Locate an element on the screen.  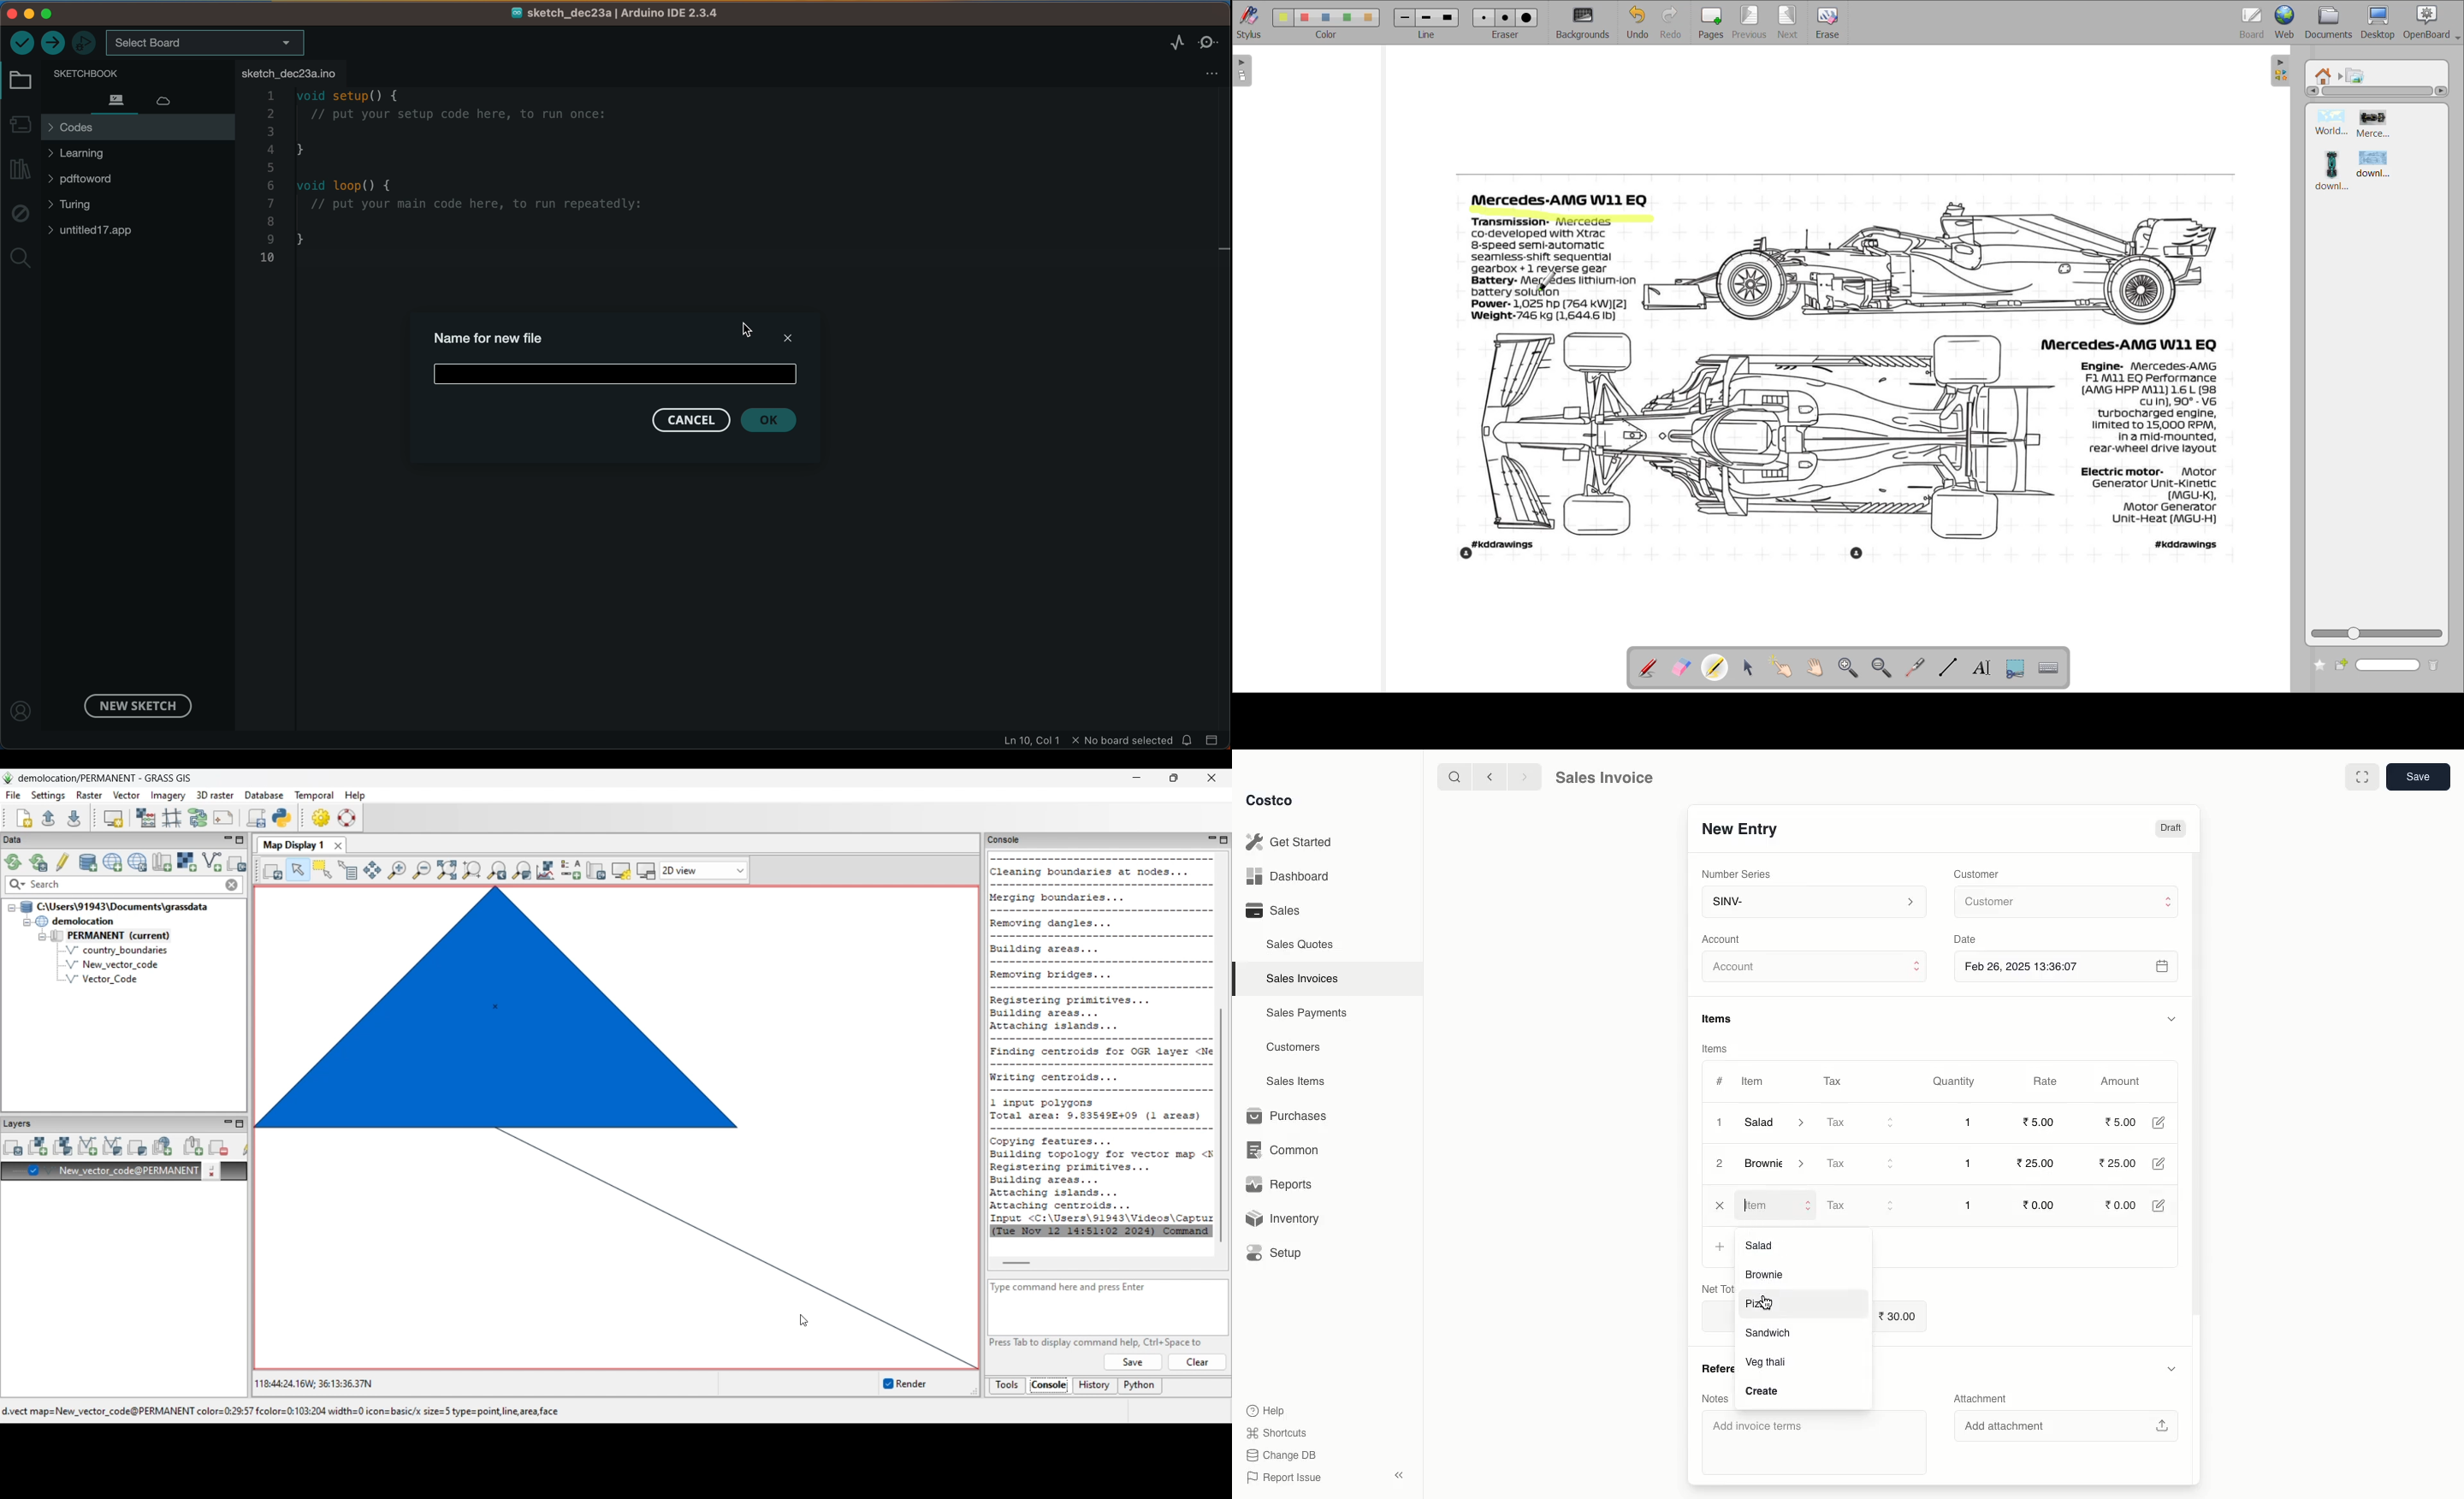
‘Account is located at coordinates (1725, 939).